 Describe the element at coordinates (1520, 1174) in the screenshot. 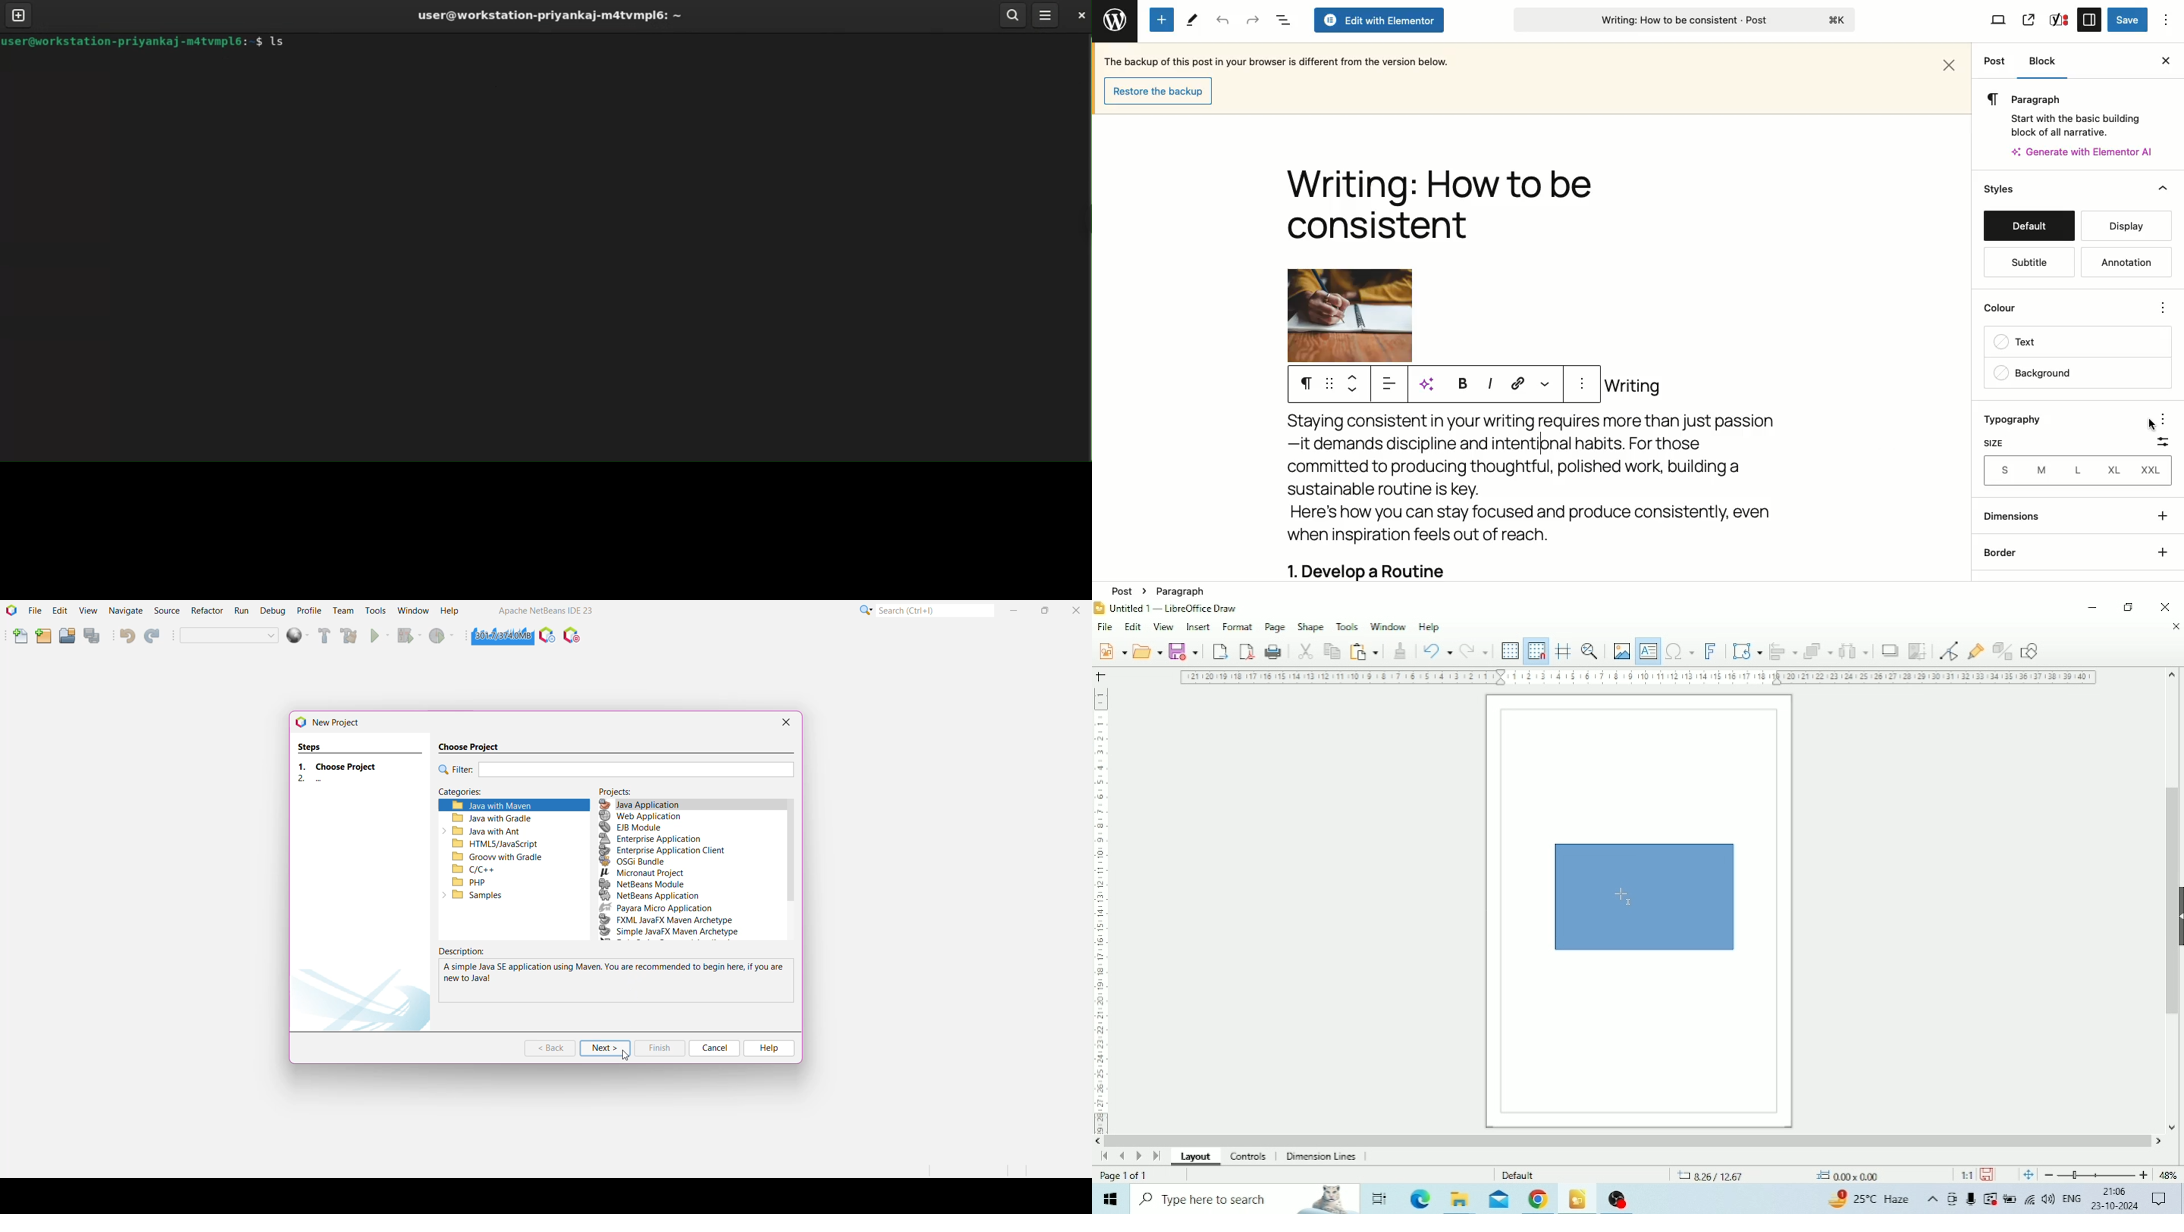

I see `Default` at that location.